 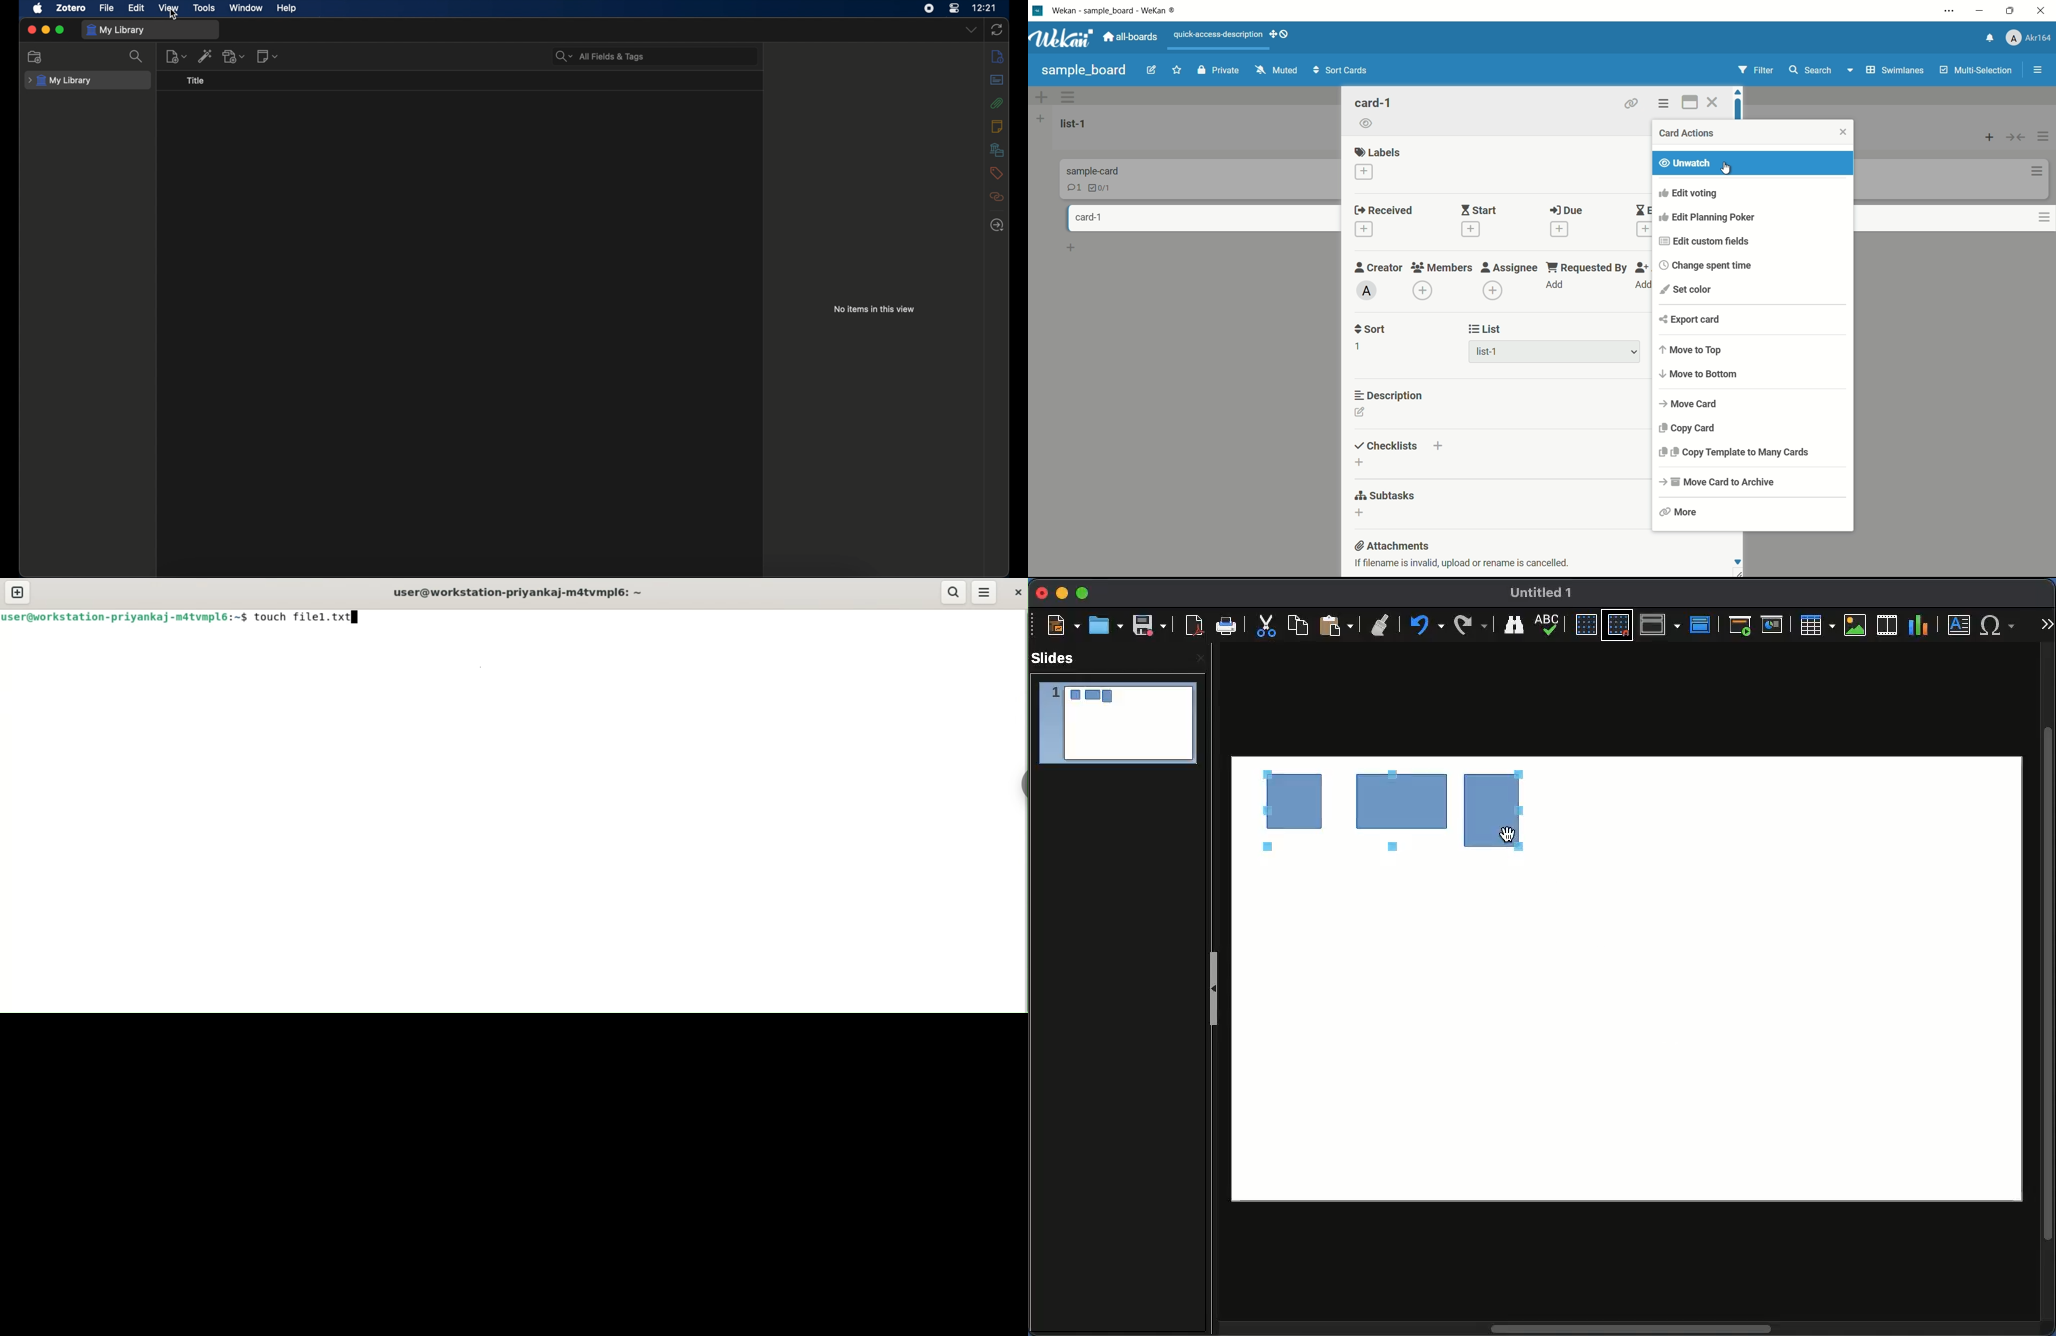 What do you see at coordinates (2000, 625) in the screenshot?
I see `Characters` at bounding box center [2000, 625].